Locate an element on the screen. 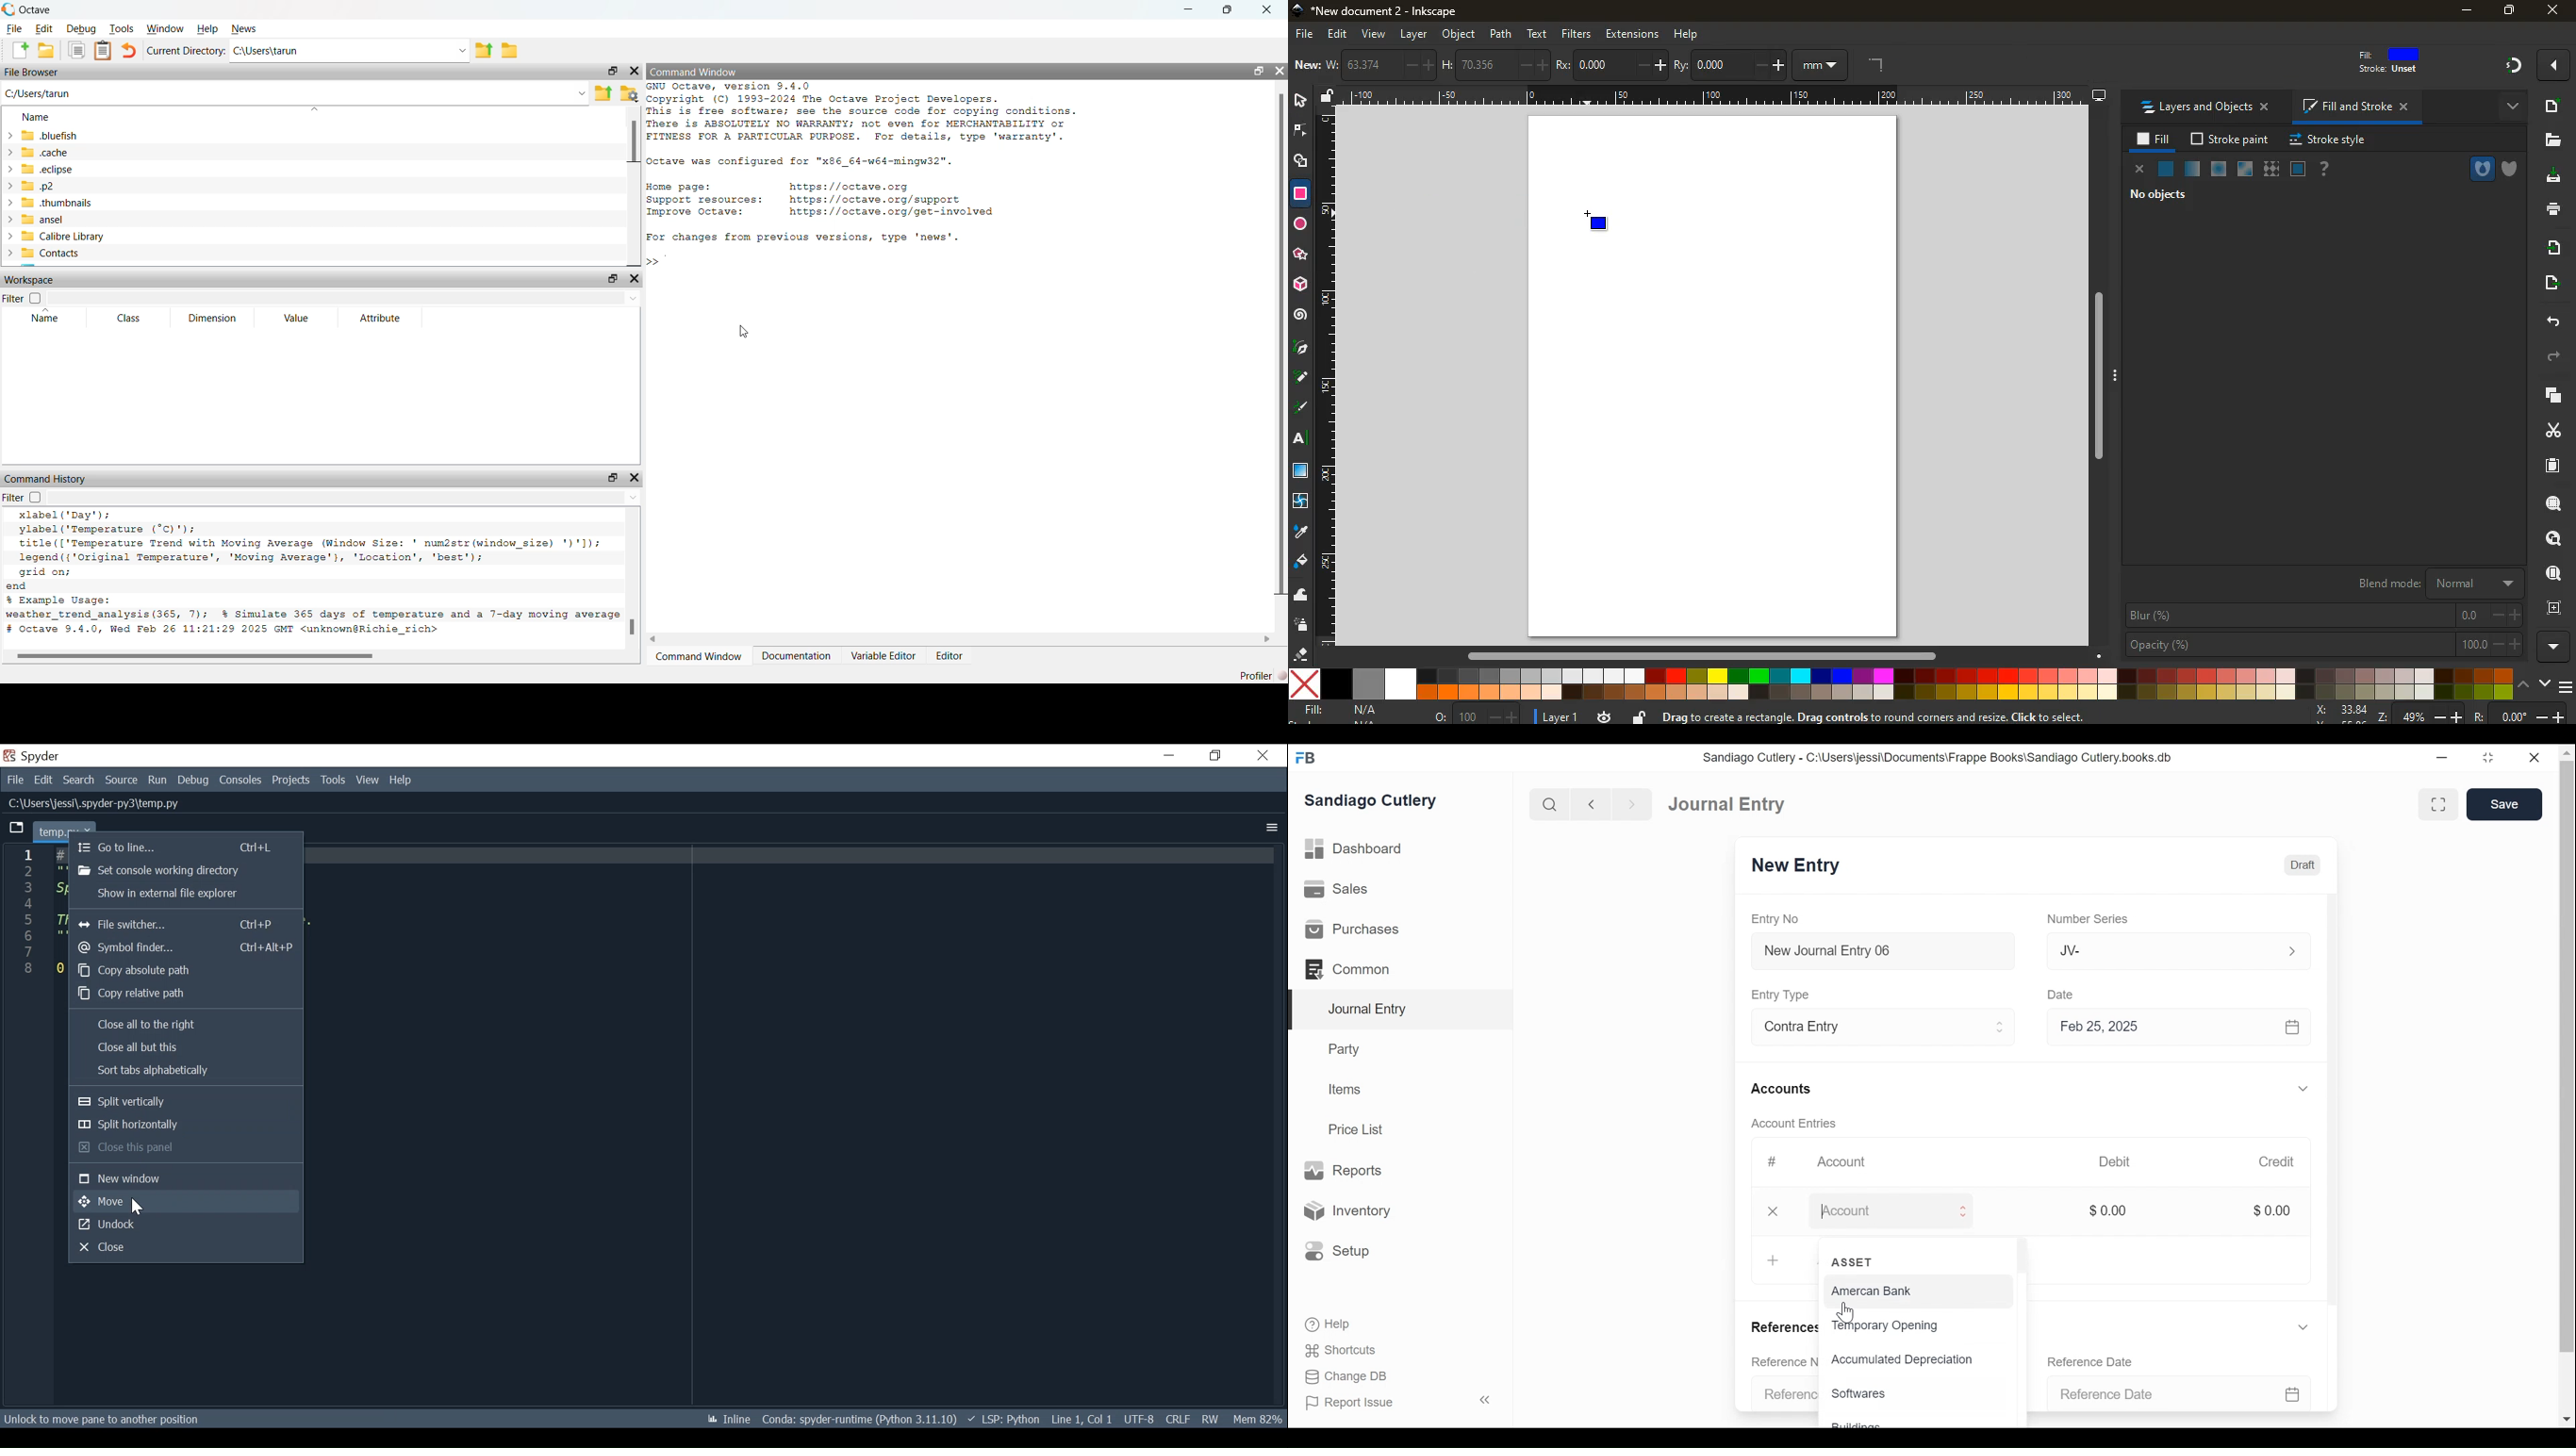 The width and height of the screenshot is (2576, 1456). blur is located at coordinates (2325, 615).